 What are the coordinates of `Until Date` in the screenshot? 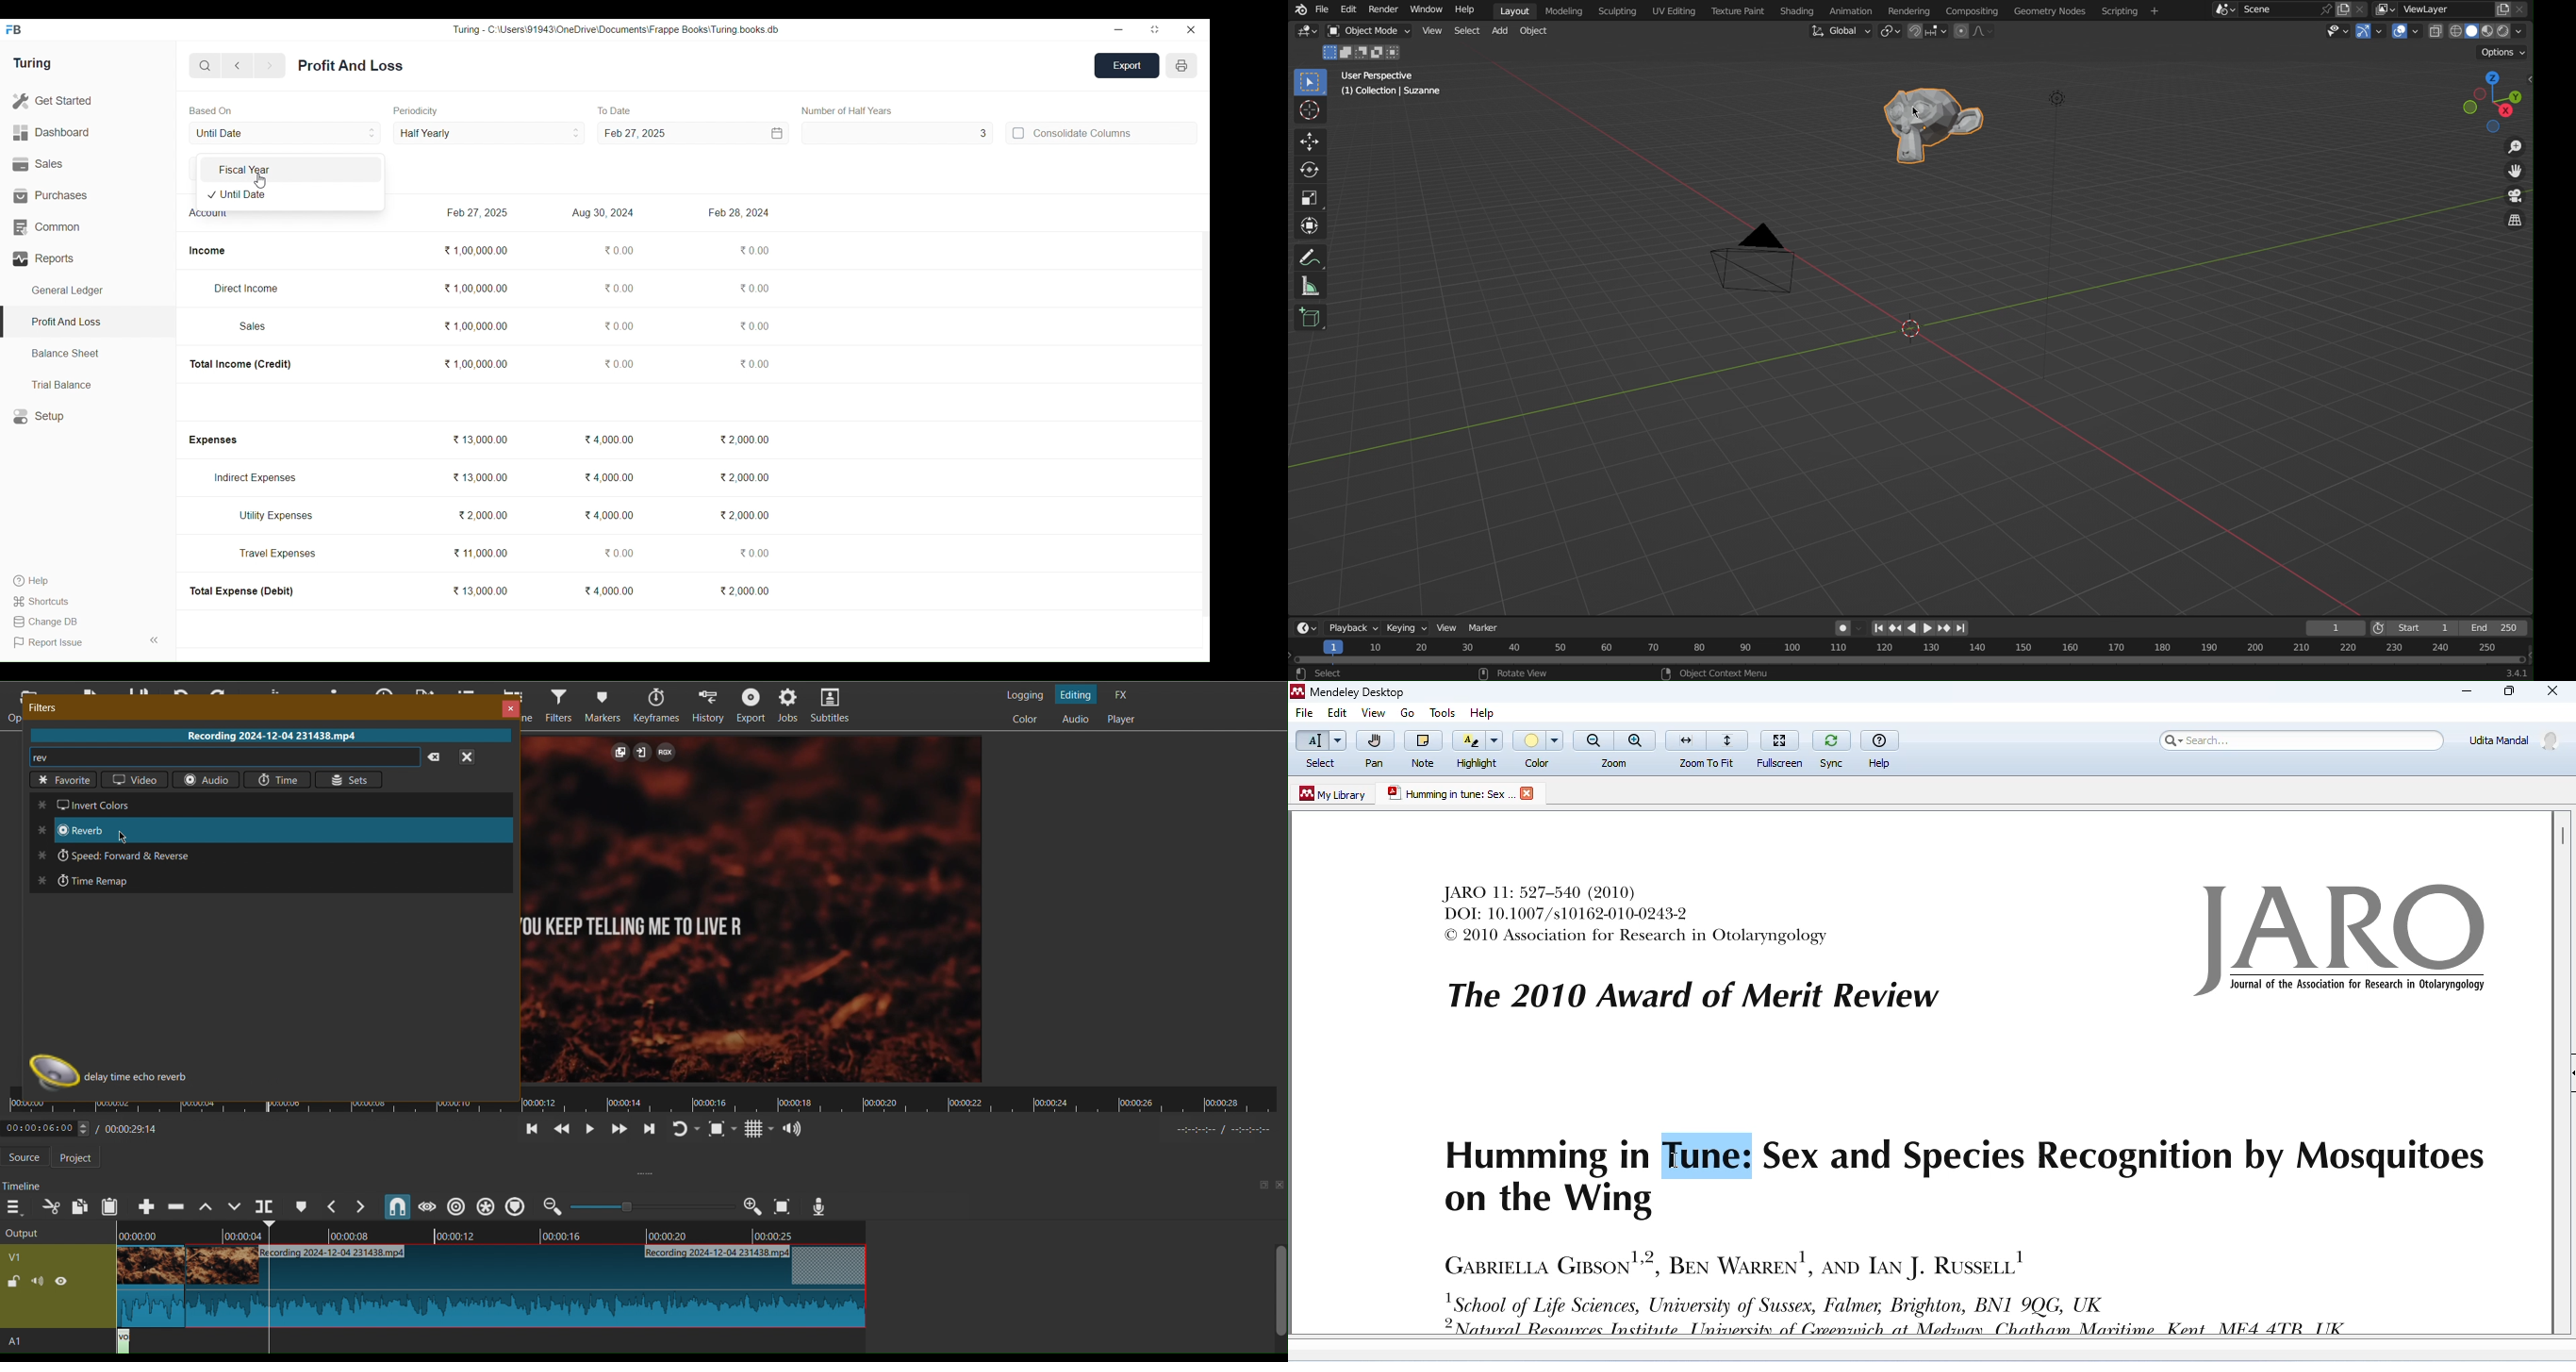 It's located at (286, 133).